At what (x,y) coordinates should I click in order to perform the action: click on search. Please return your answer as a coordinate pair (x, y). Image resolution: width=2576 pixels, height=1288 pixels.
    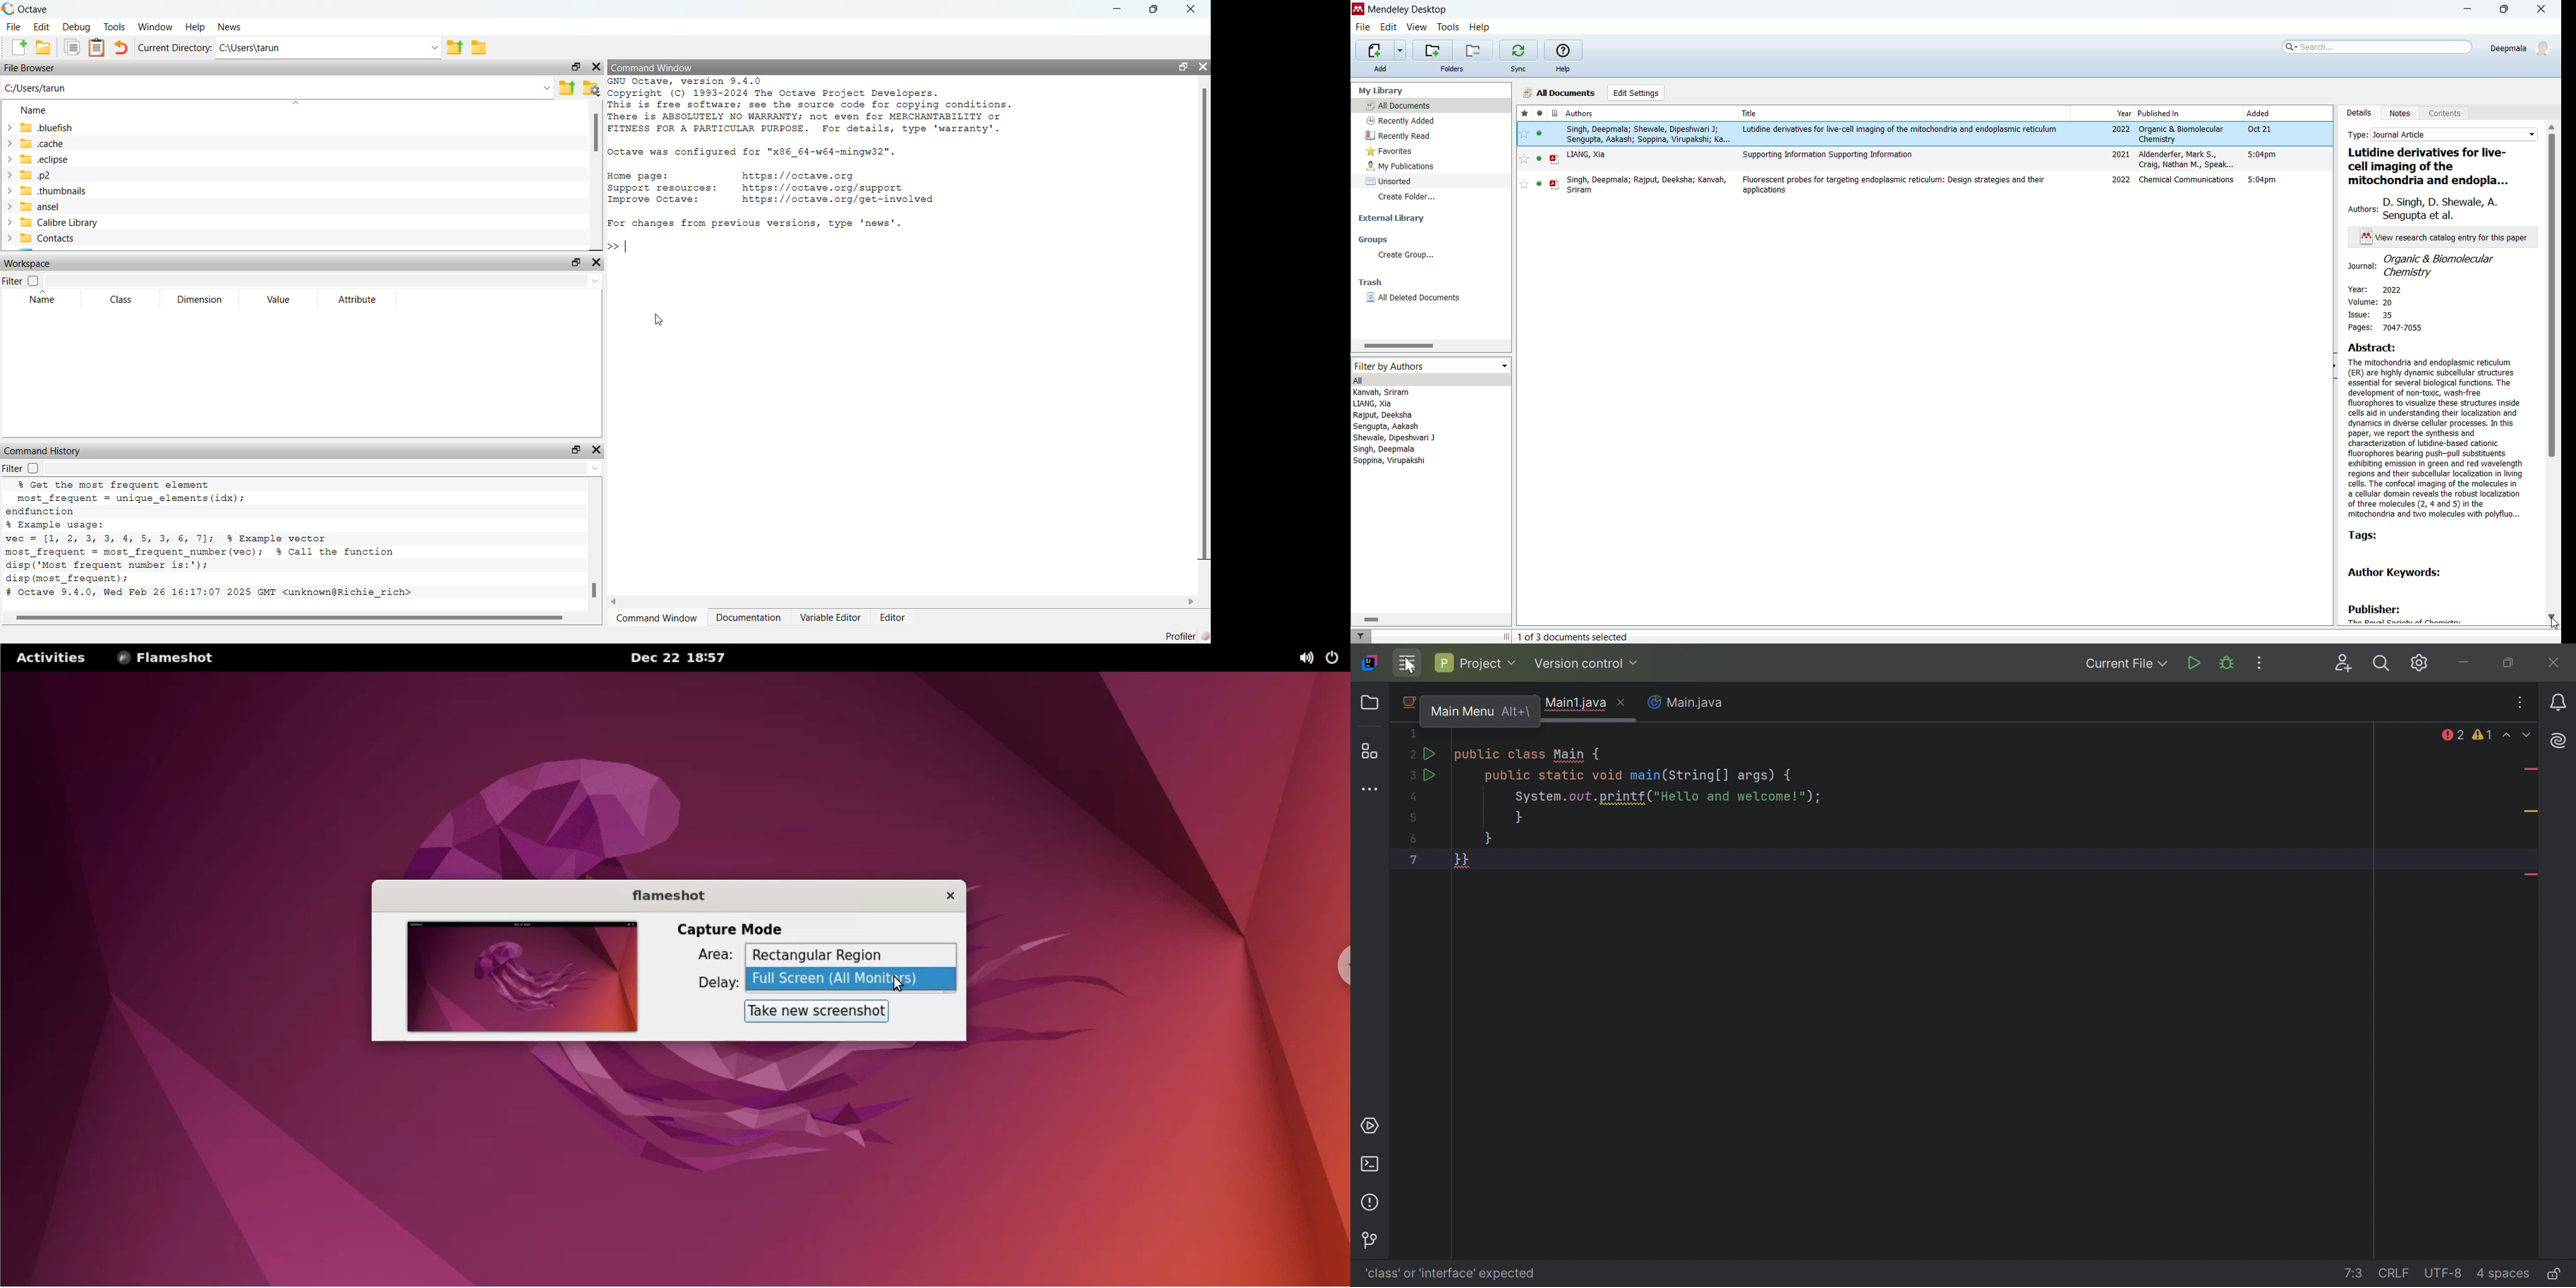
    Looking at the image, I should click on (2376, 47).